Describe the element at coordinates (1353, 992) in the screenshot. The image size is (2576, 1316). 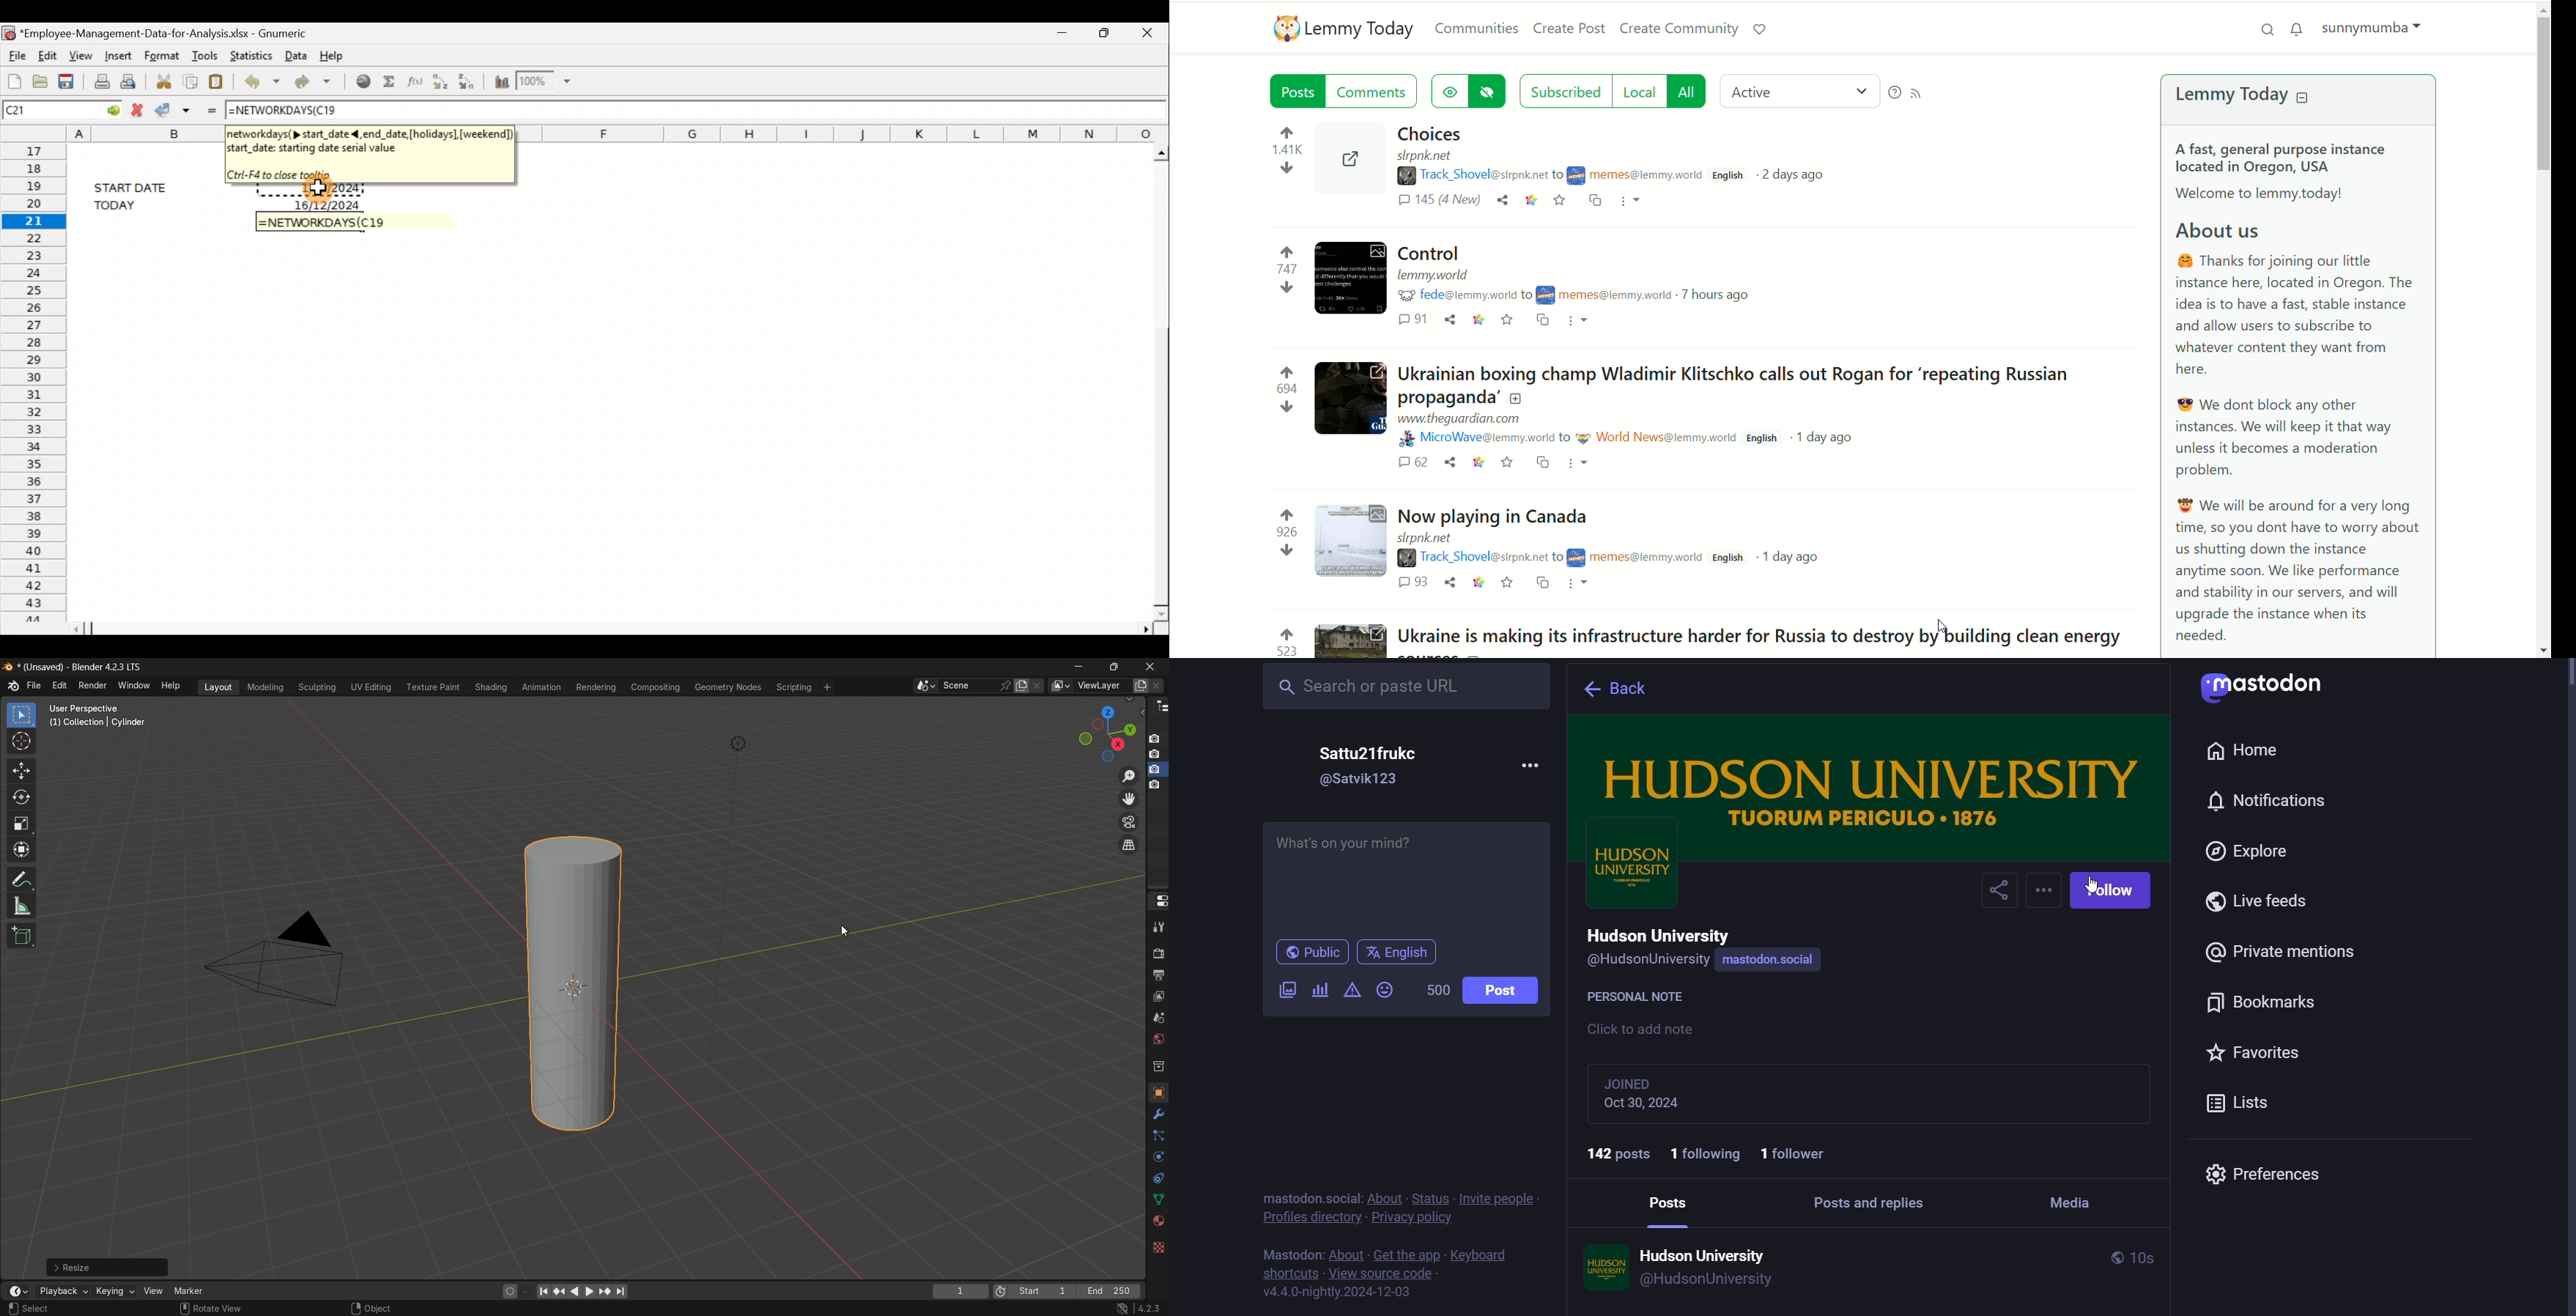
I see `content warning` at that location.